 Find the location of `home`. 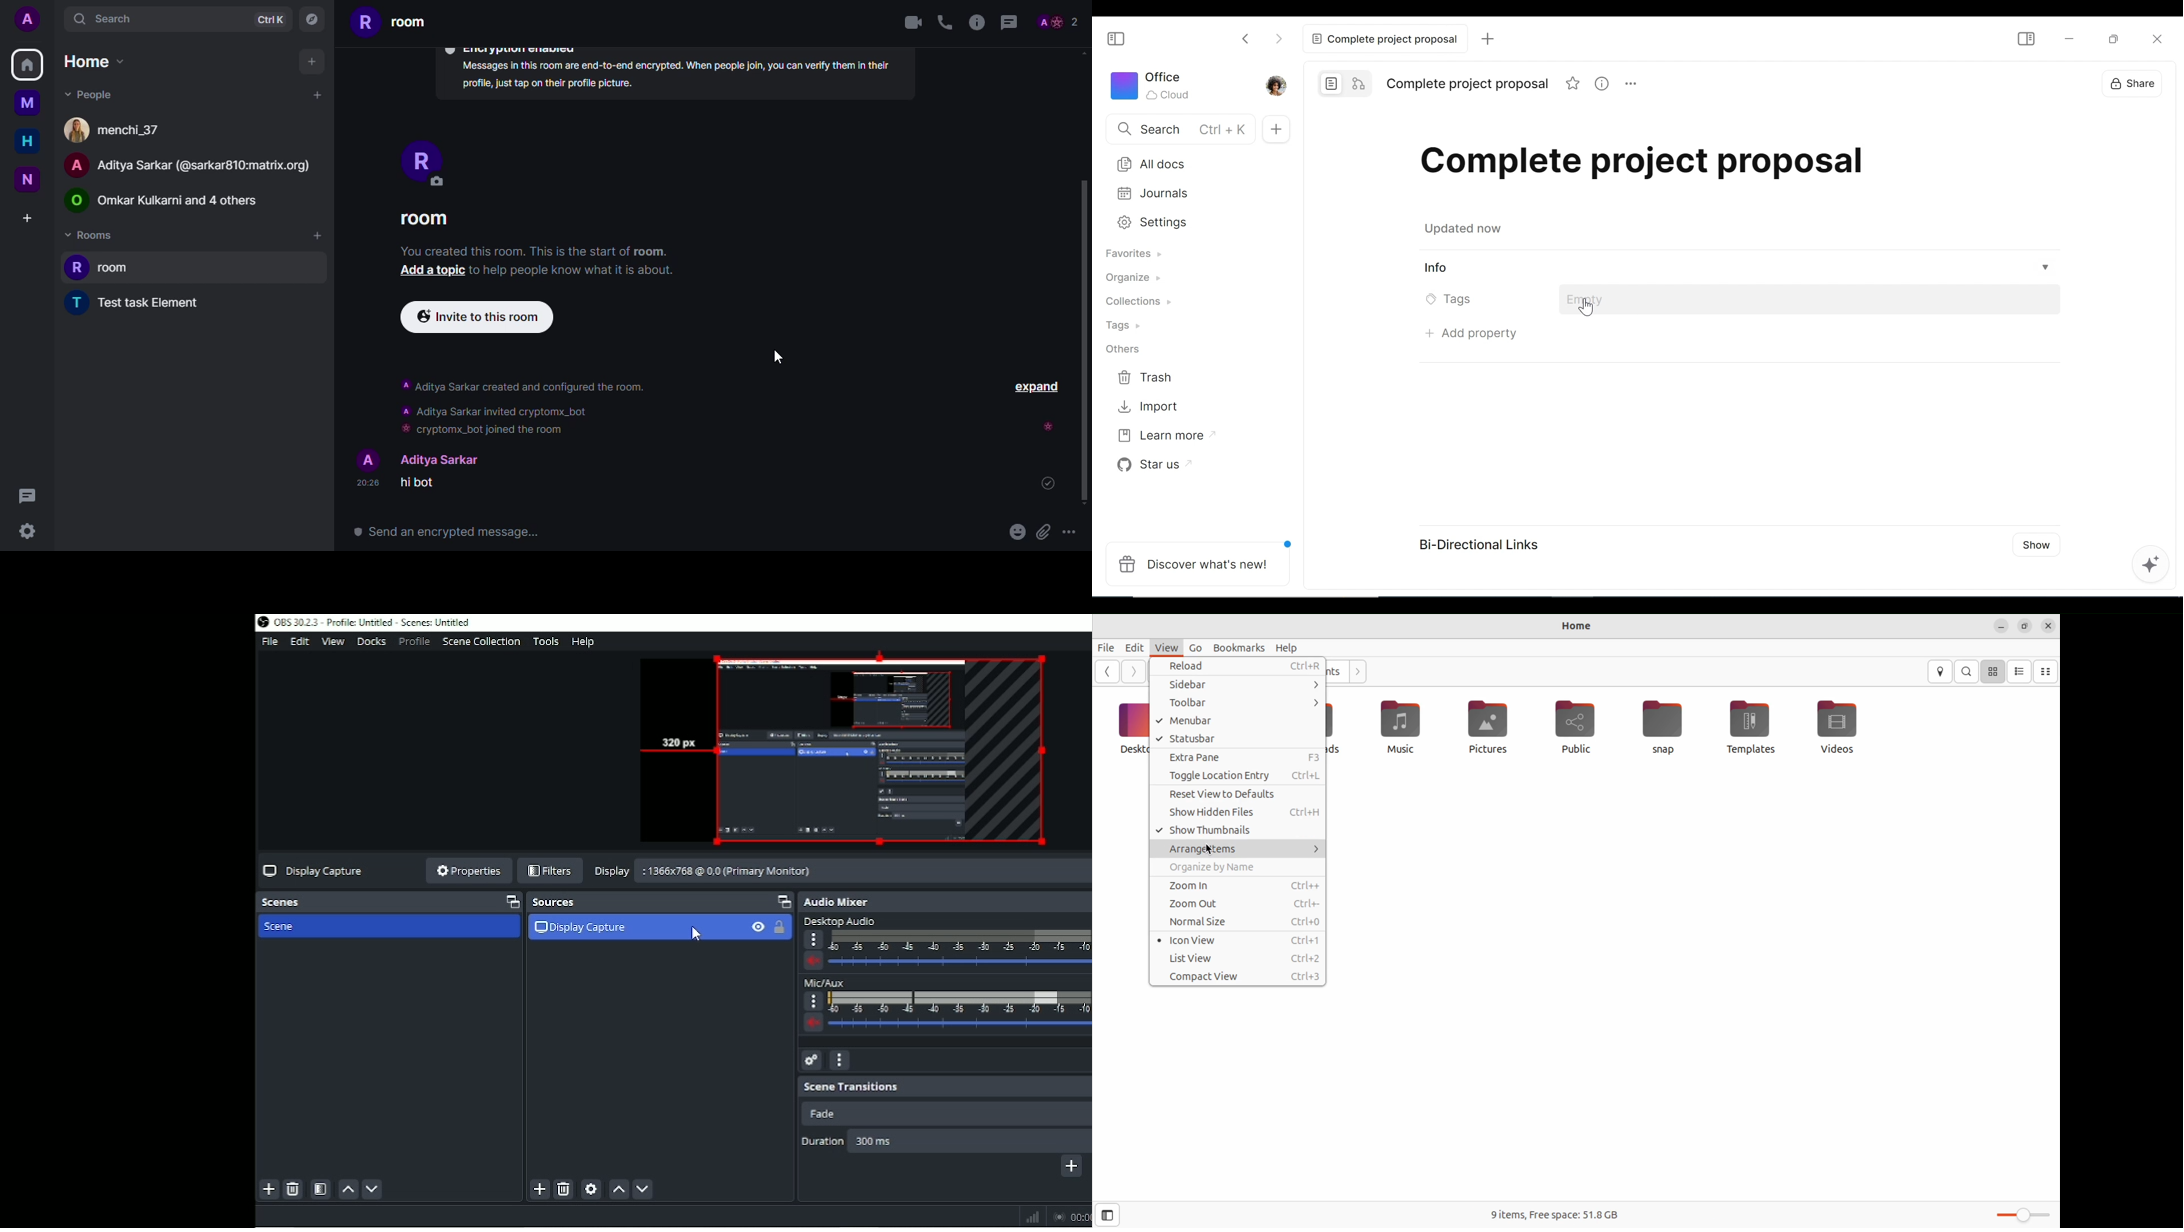

home is located at coordinates (26, 65).